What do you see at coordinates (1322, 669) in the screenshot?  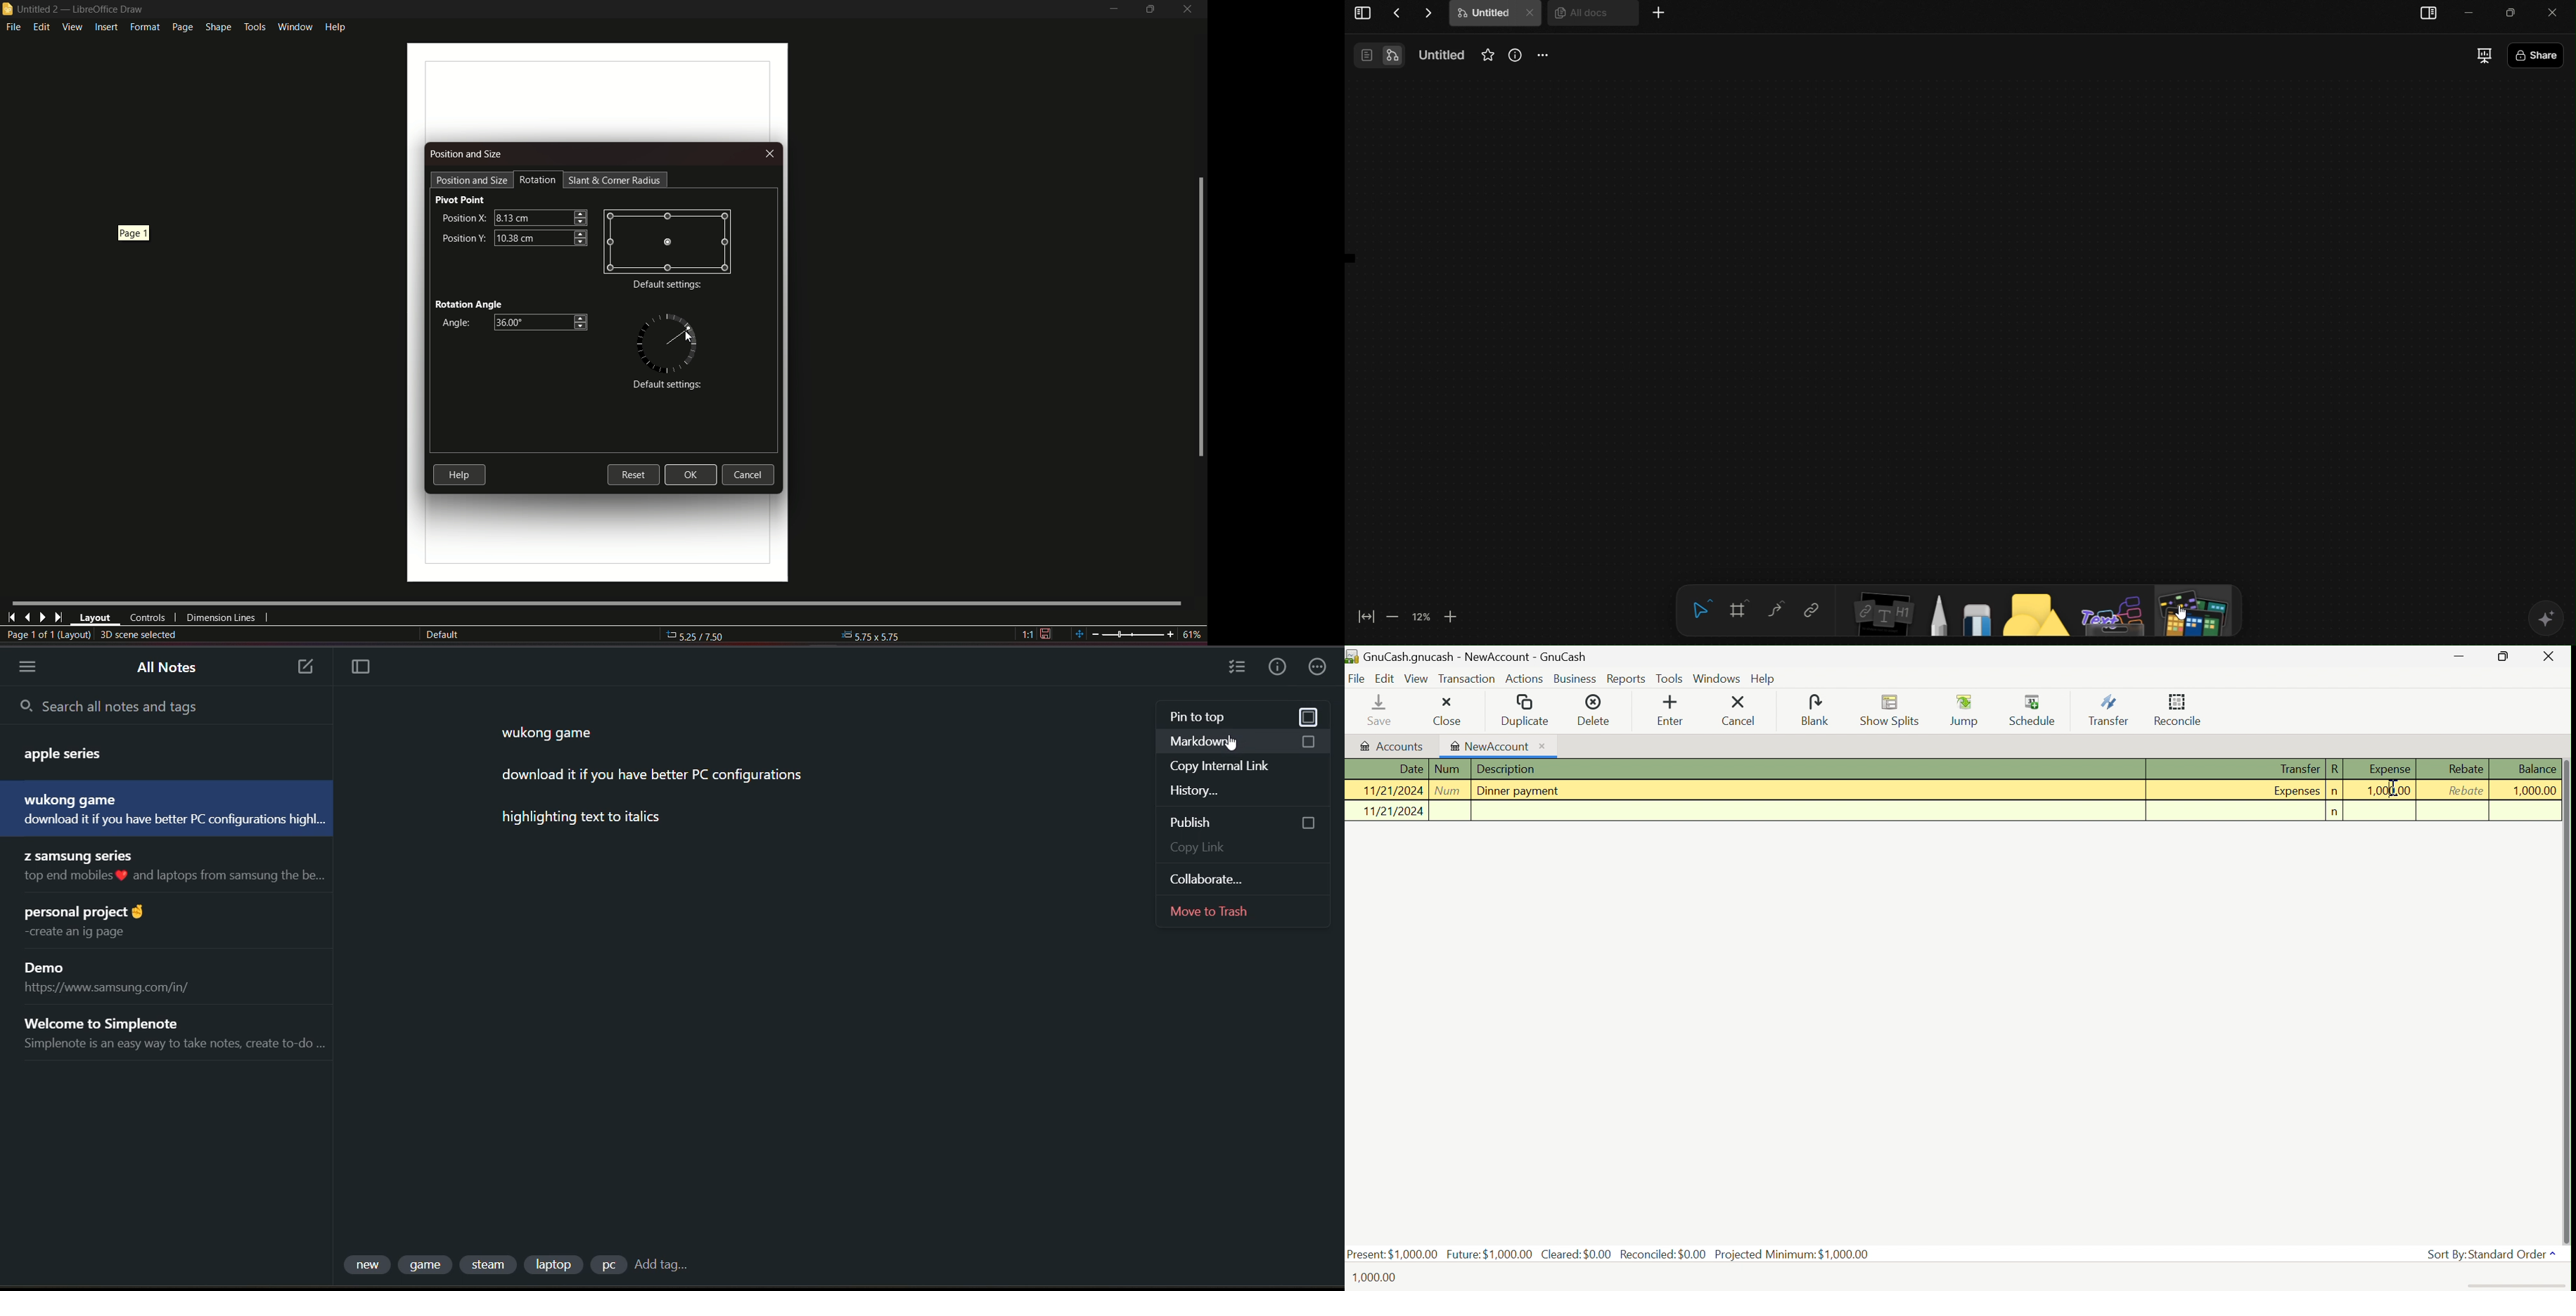 I see `actions` at bounding box center [1322, 669].